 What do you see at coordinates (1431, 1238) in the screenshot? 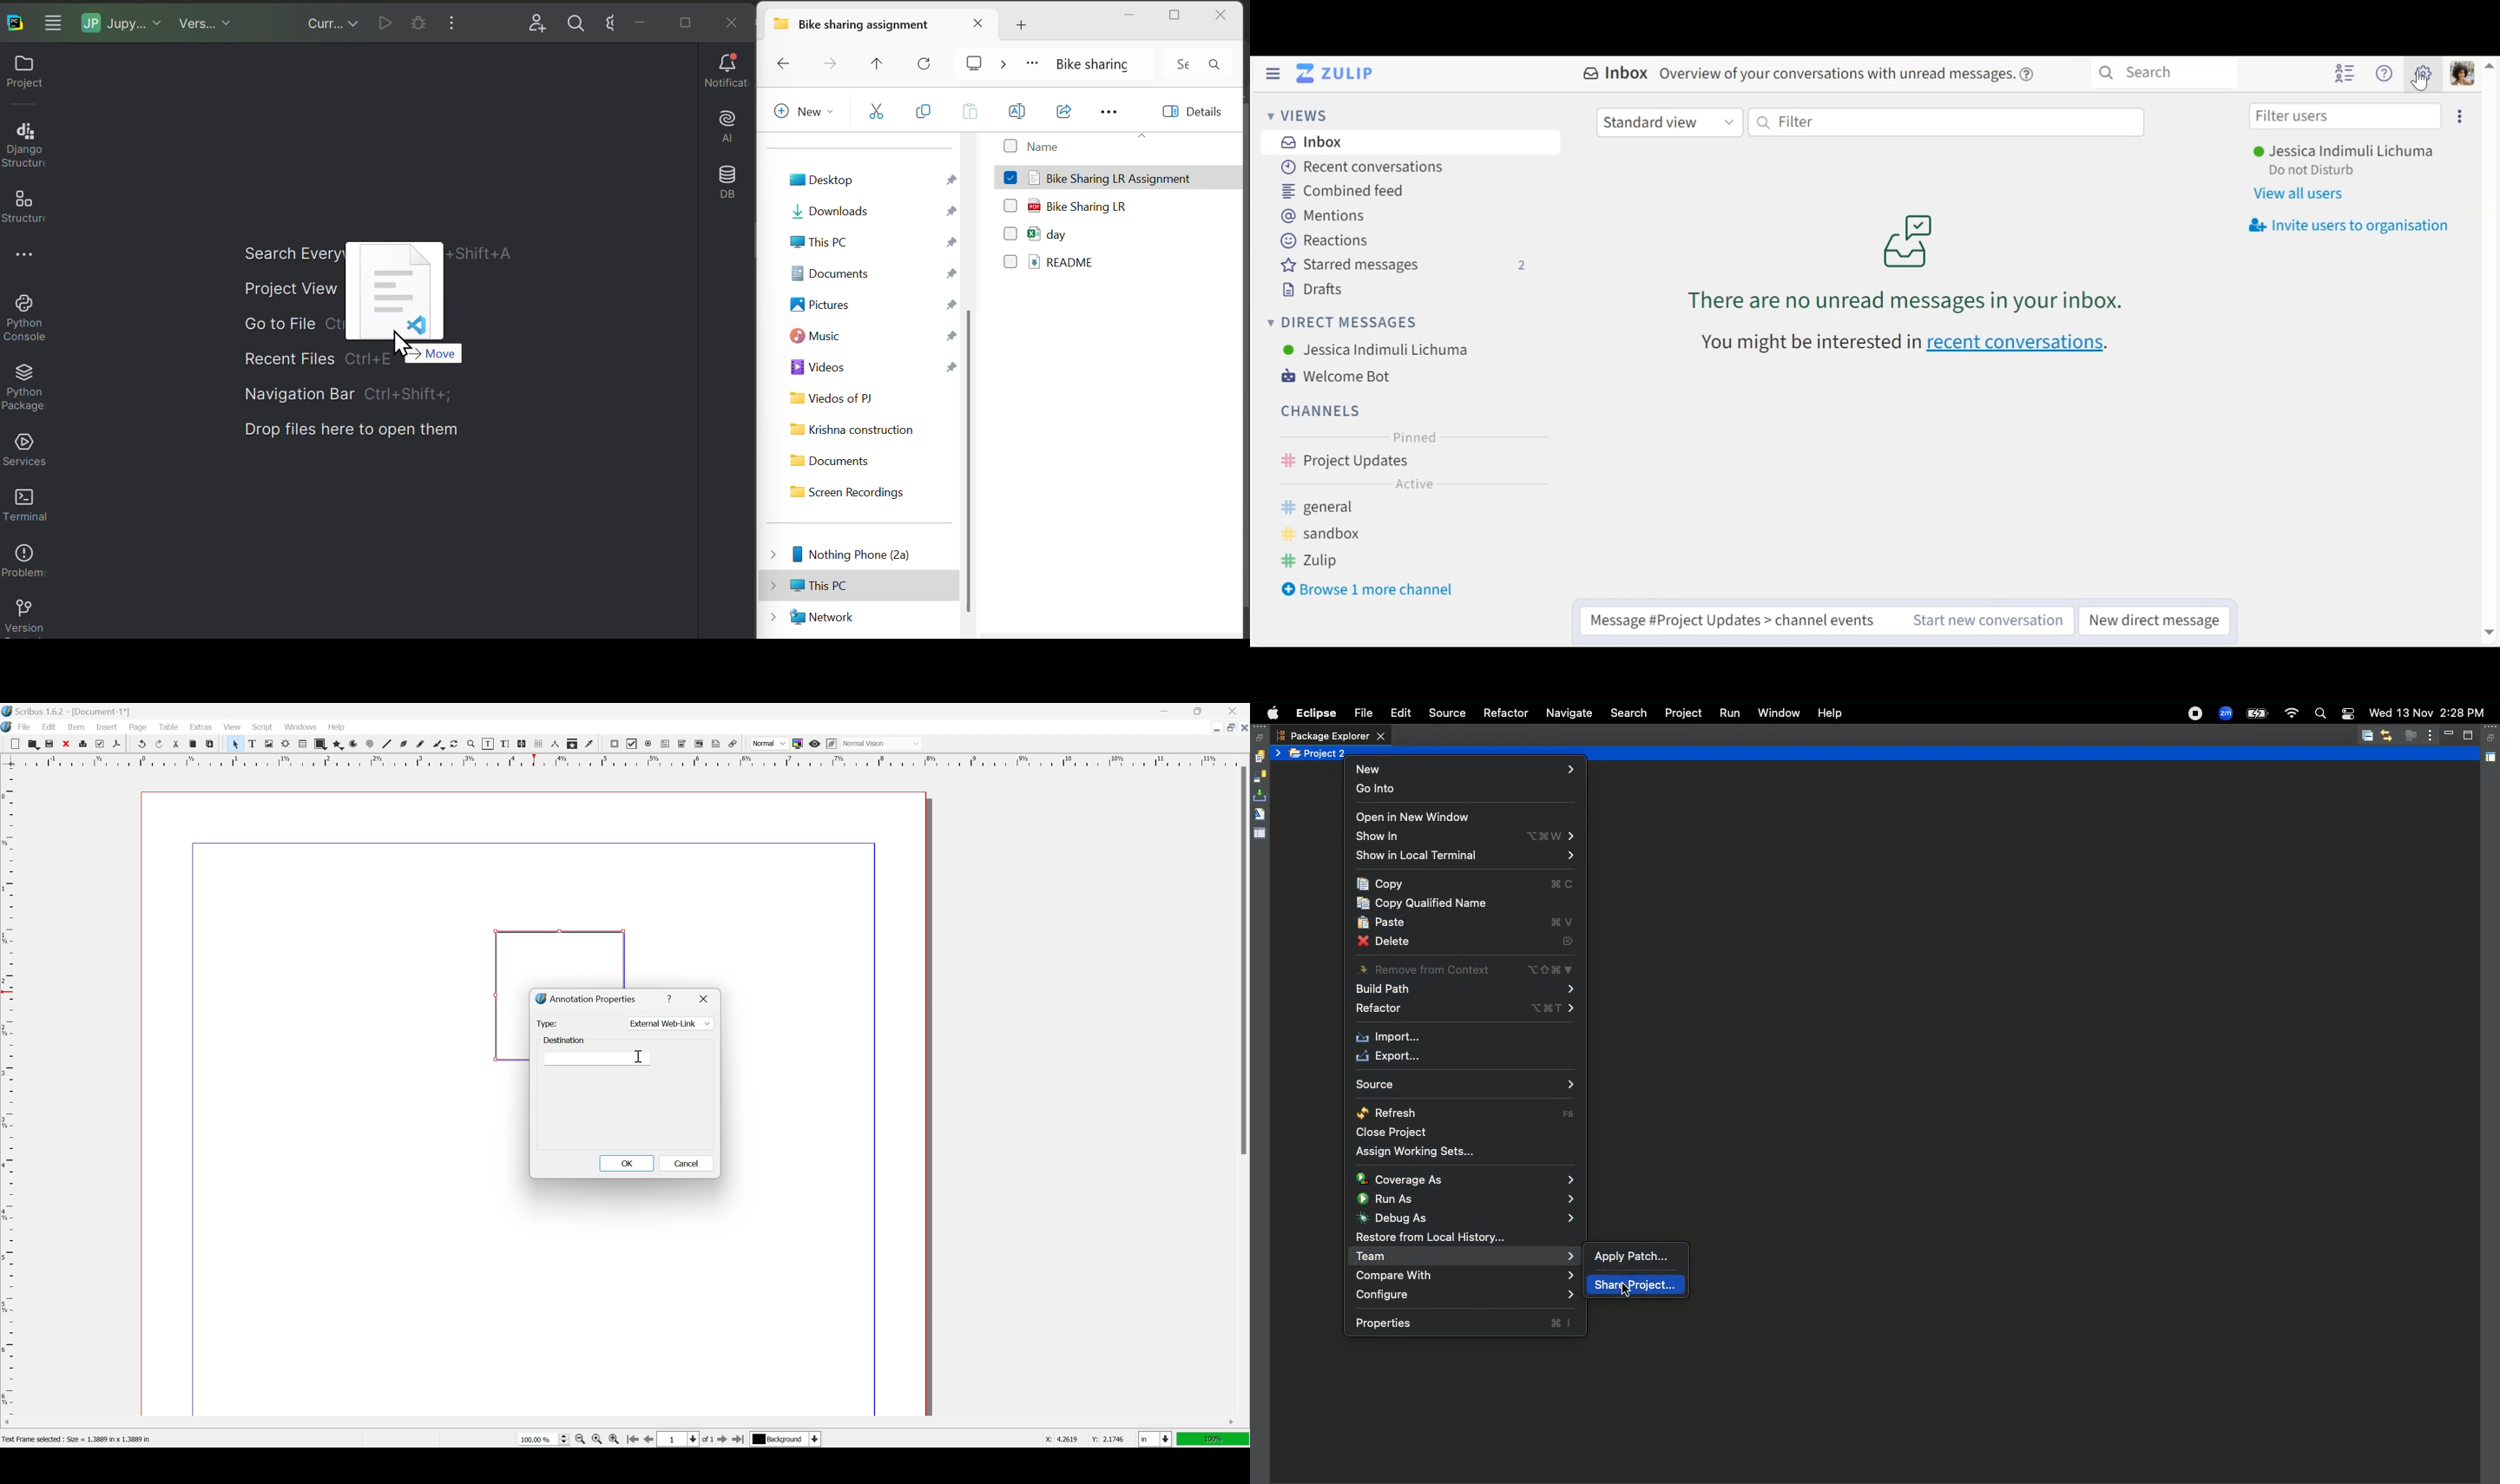
I see `Restore from local history` at bounding box center [1431, 1238].